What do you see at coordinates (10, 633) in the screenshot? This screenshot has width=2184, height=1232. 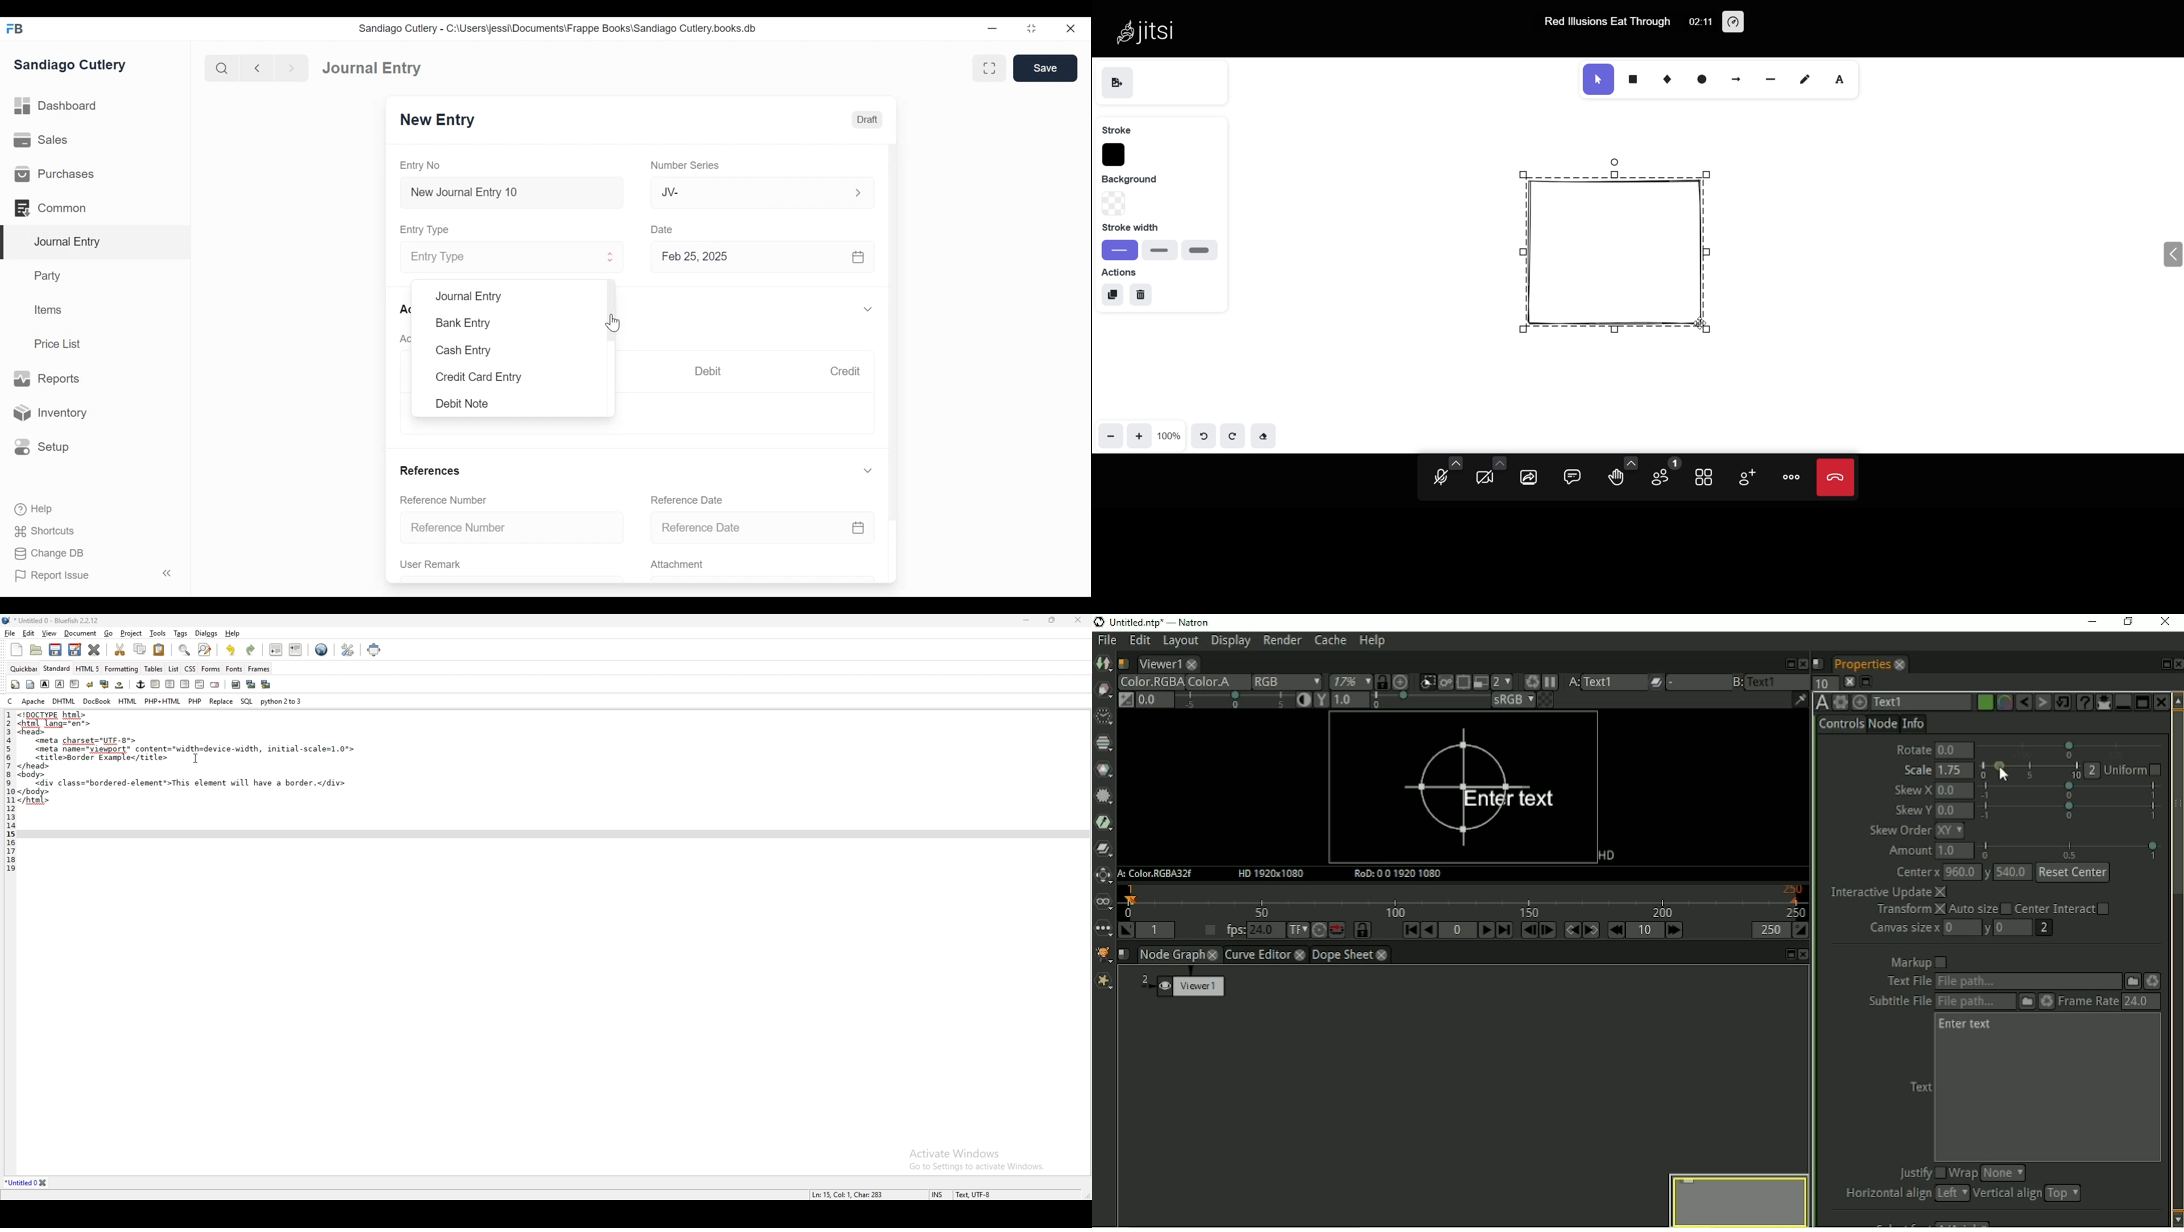 I see `file` at bounding box center [10, 633].